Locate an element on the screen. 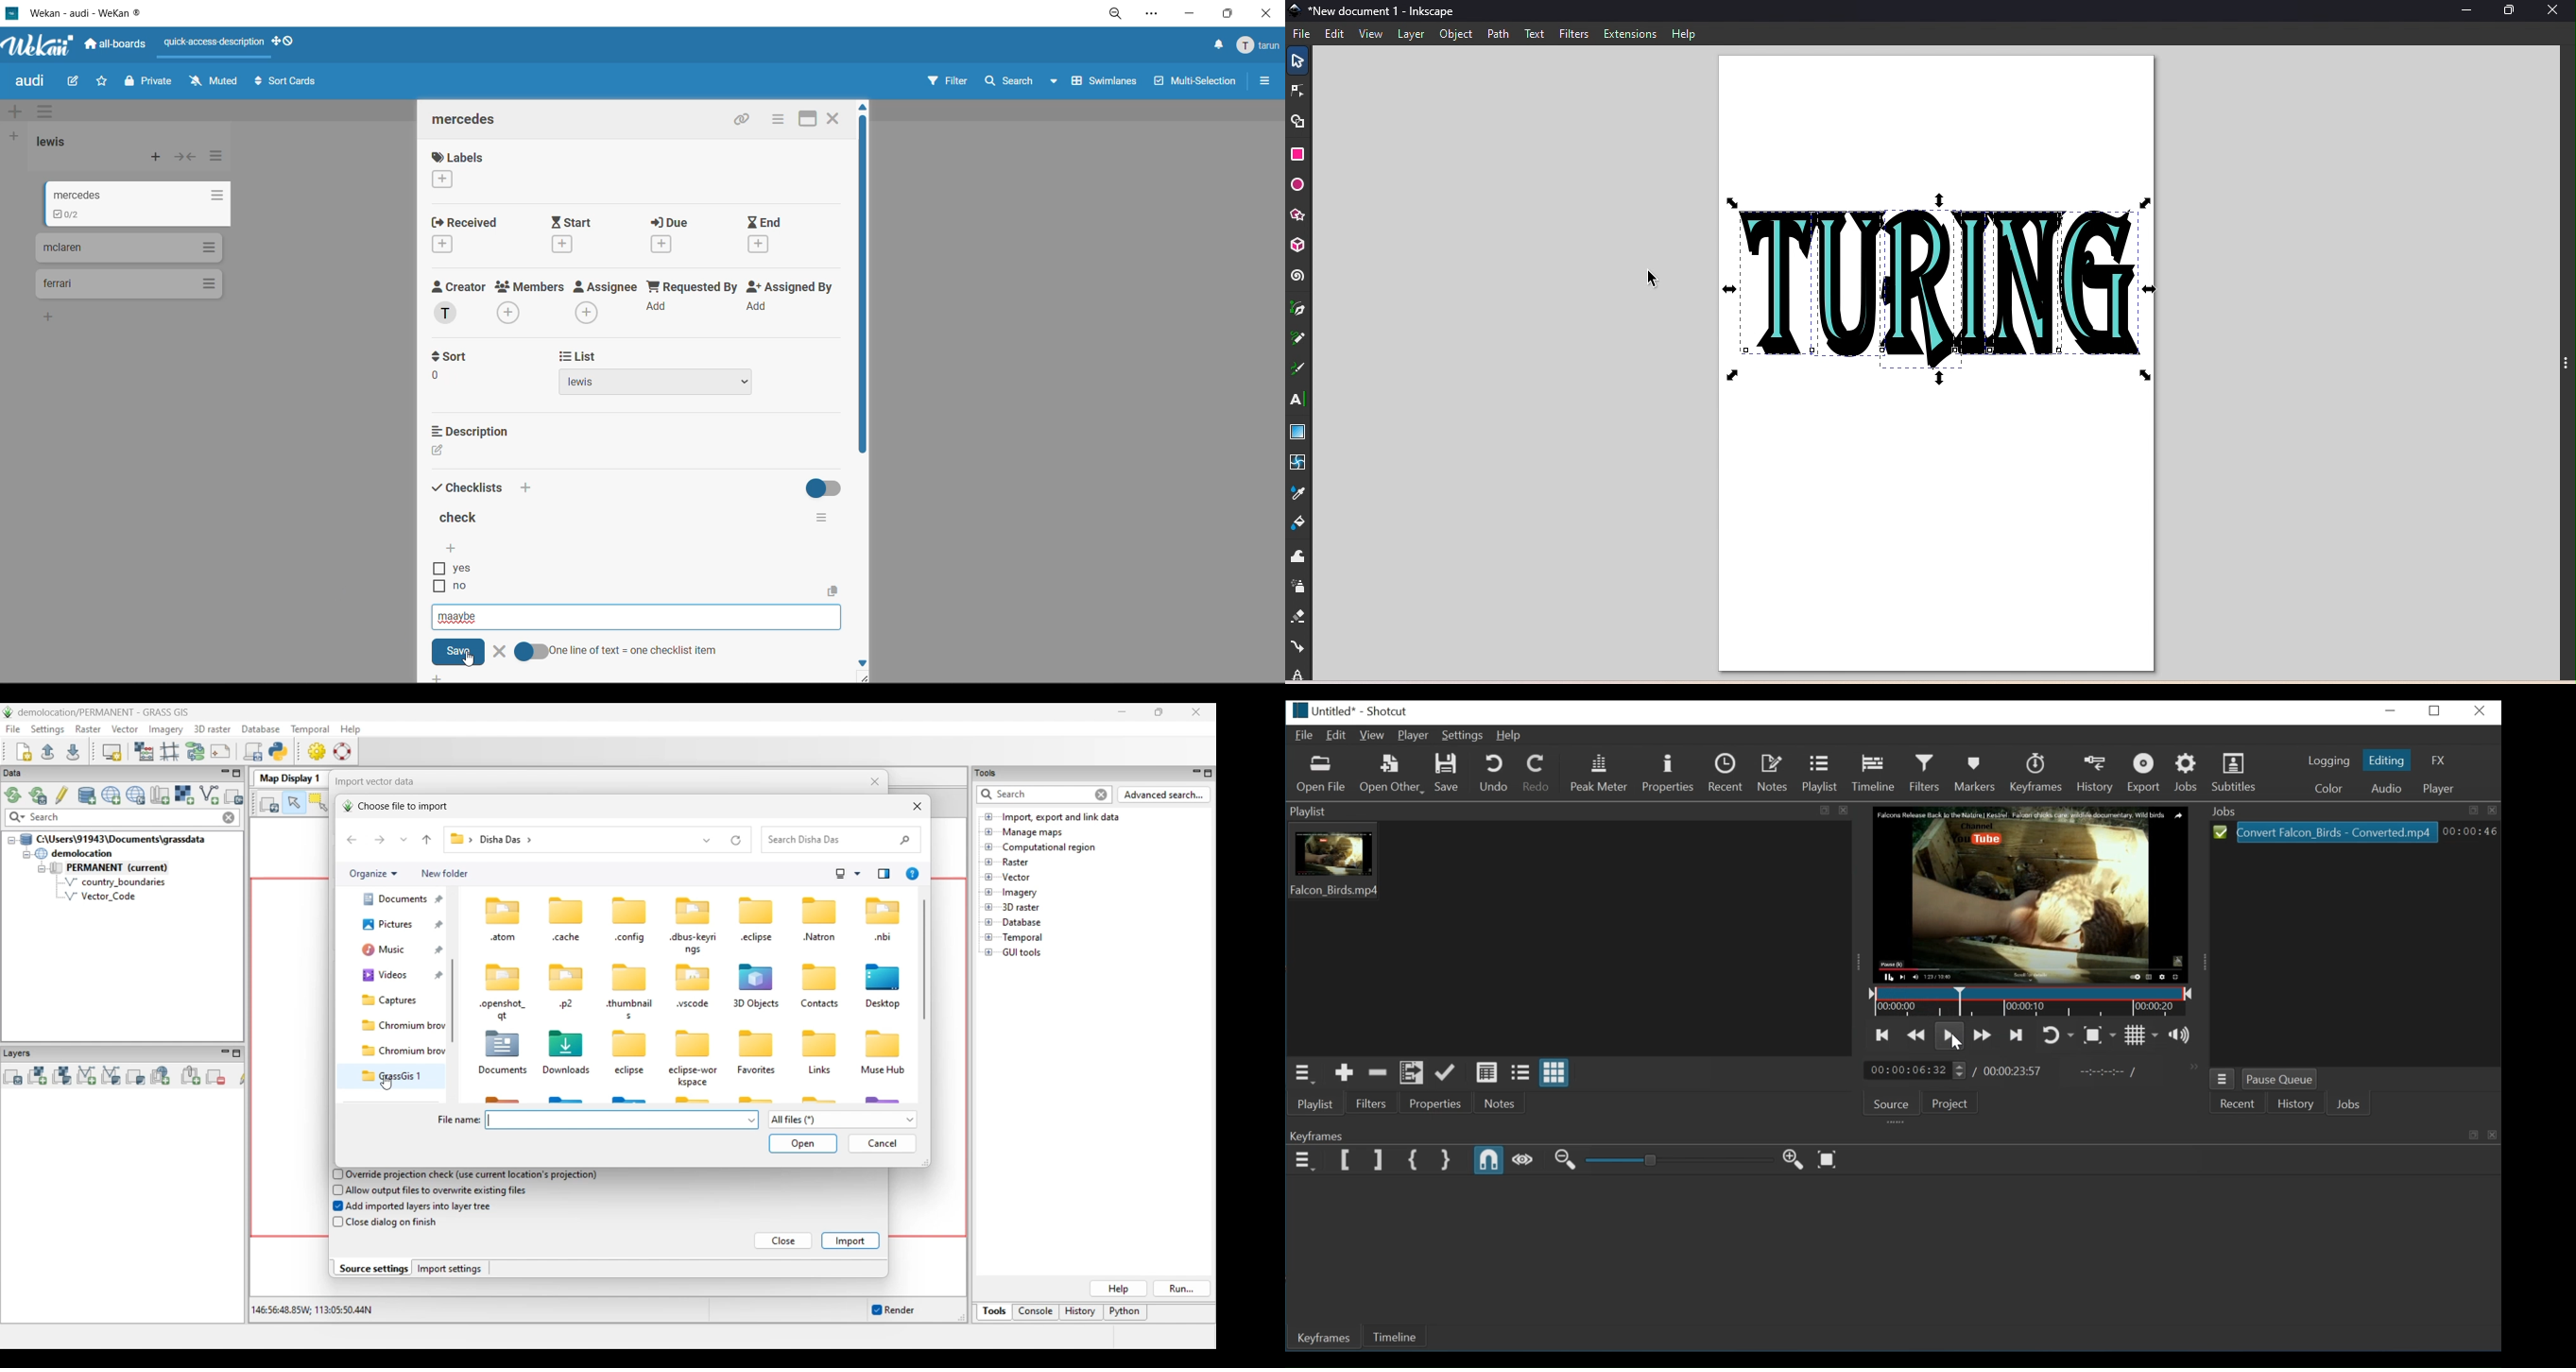 This screenshot has width=2576, height=1372. Current position is located at coordinates (1915, 1071).